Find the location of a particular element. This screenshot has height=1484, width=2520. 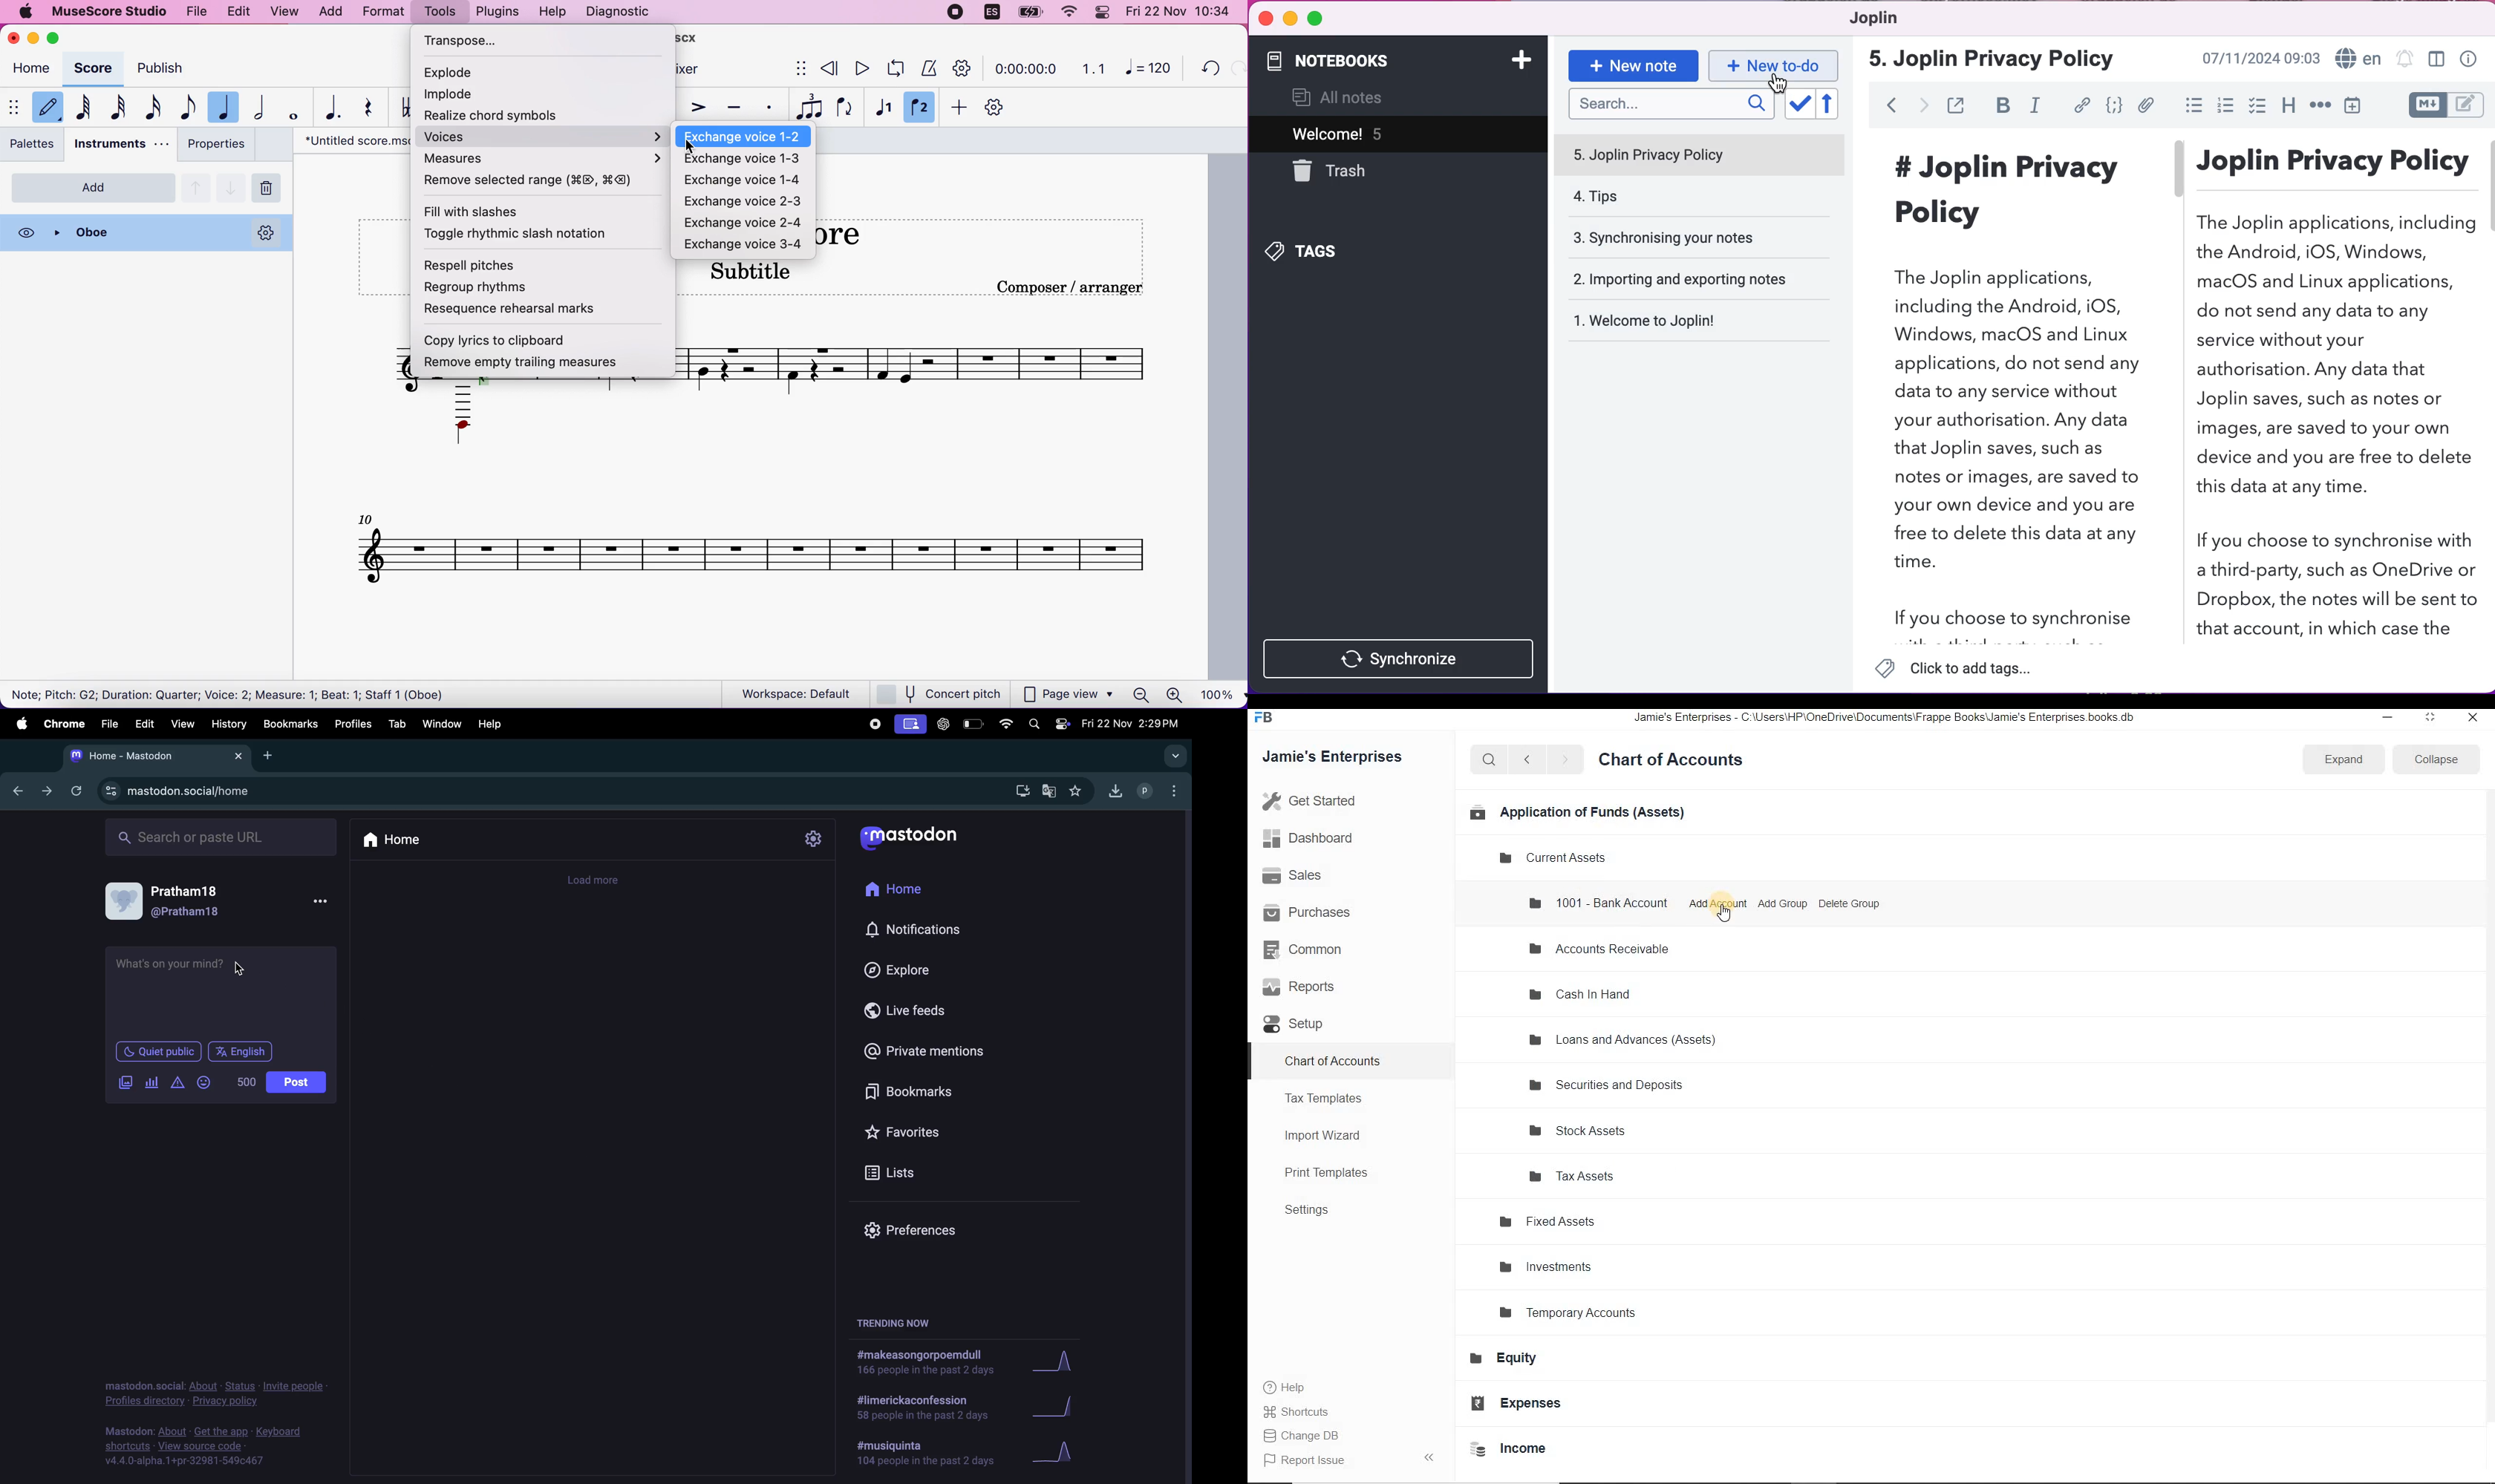

graph is located at coordinates (1063, 1360).